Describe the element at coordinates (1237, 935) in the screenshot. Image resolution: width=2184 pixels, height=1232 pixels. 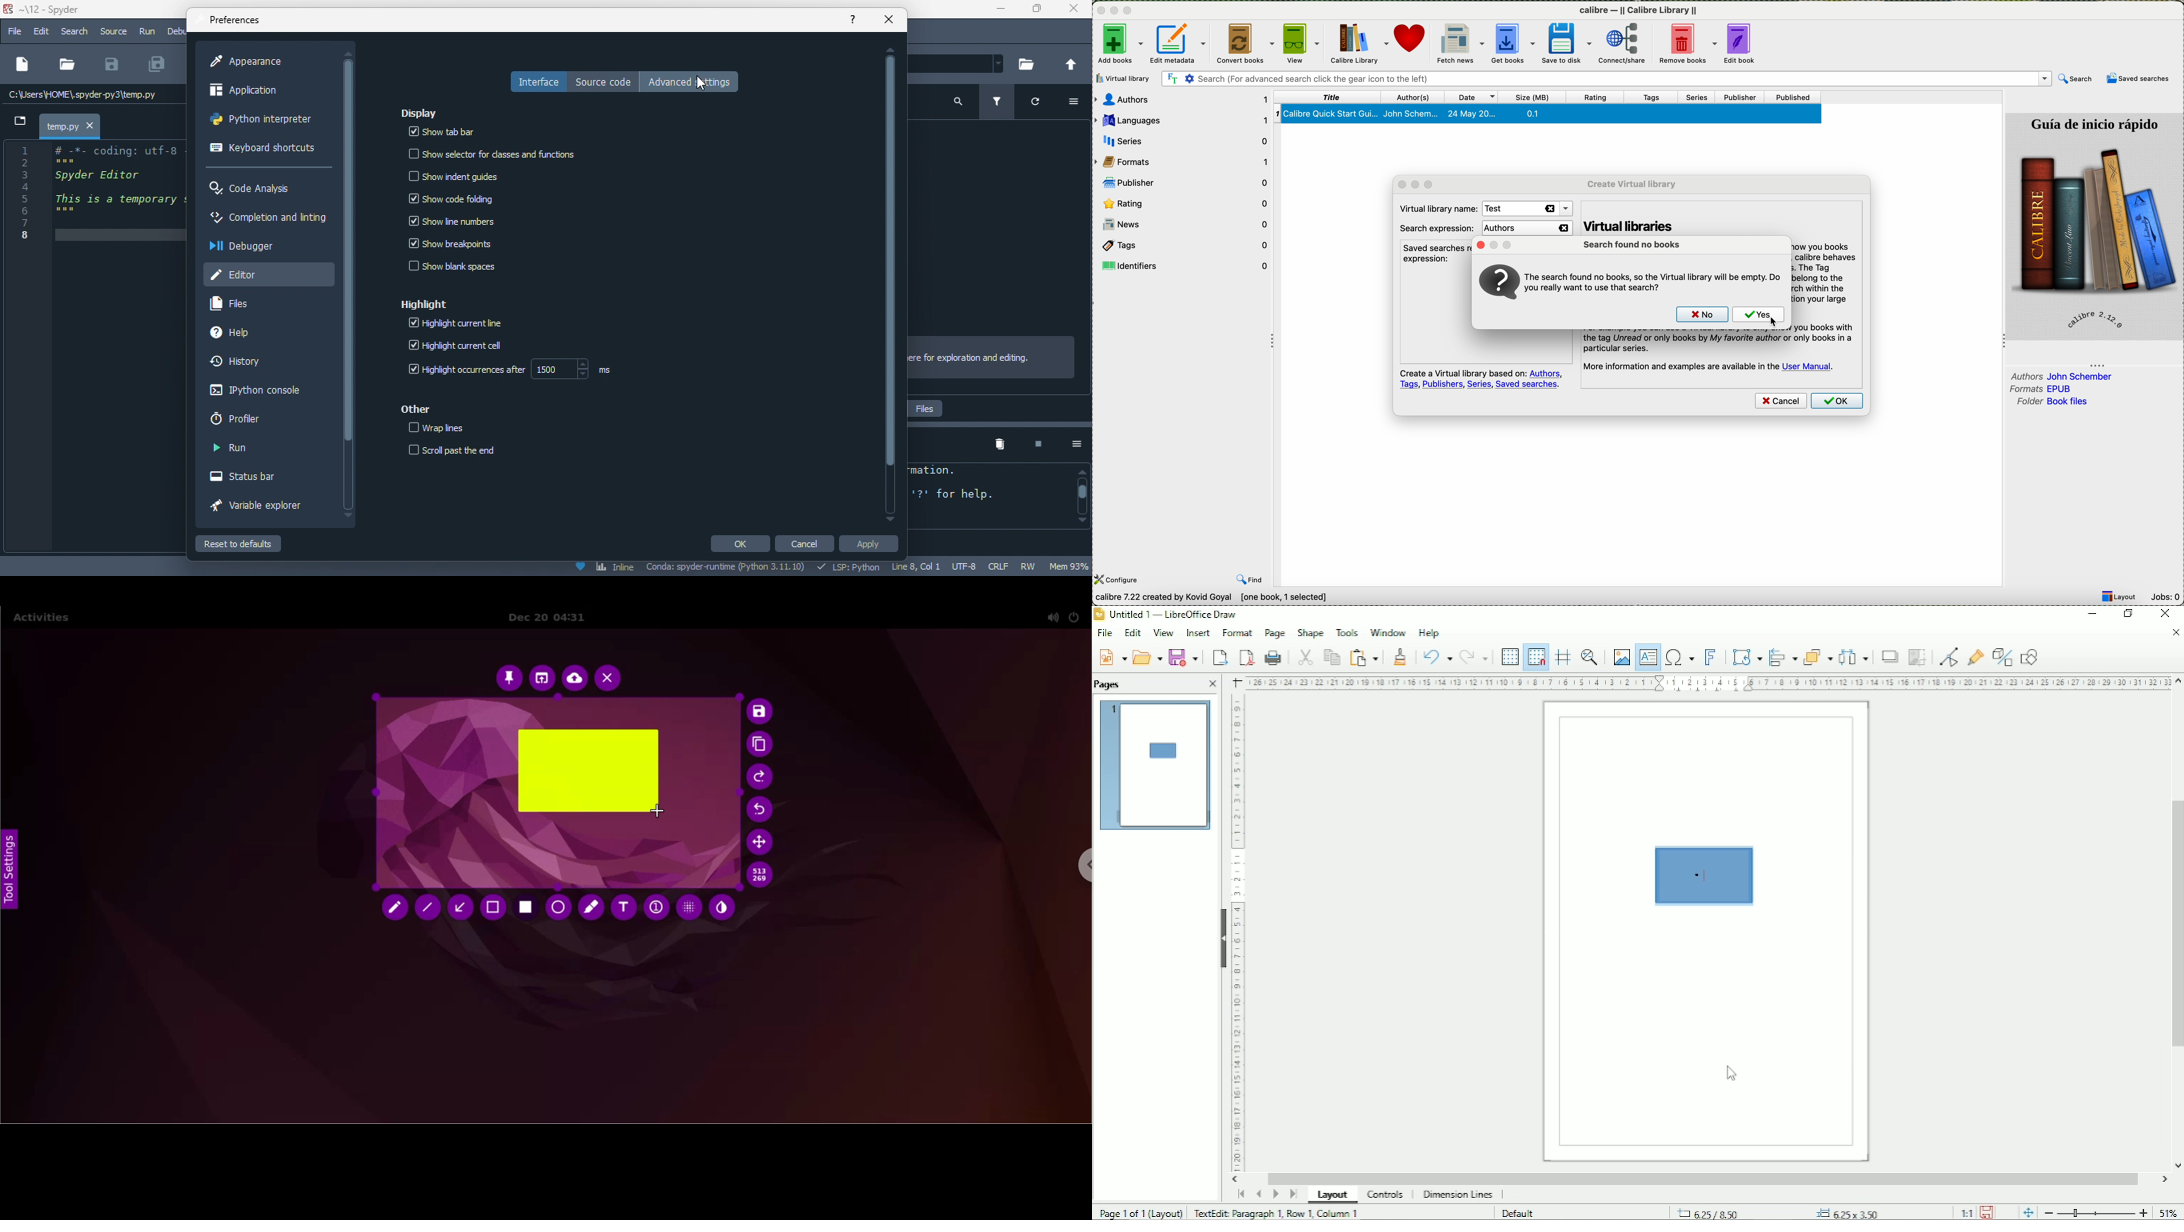
I see `Horizontal scale` at that location.